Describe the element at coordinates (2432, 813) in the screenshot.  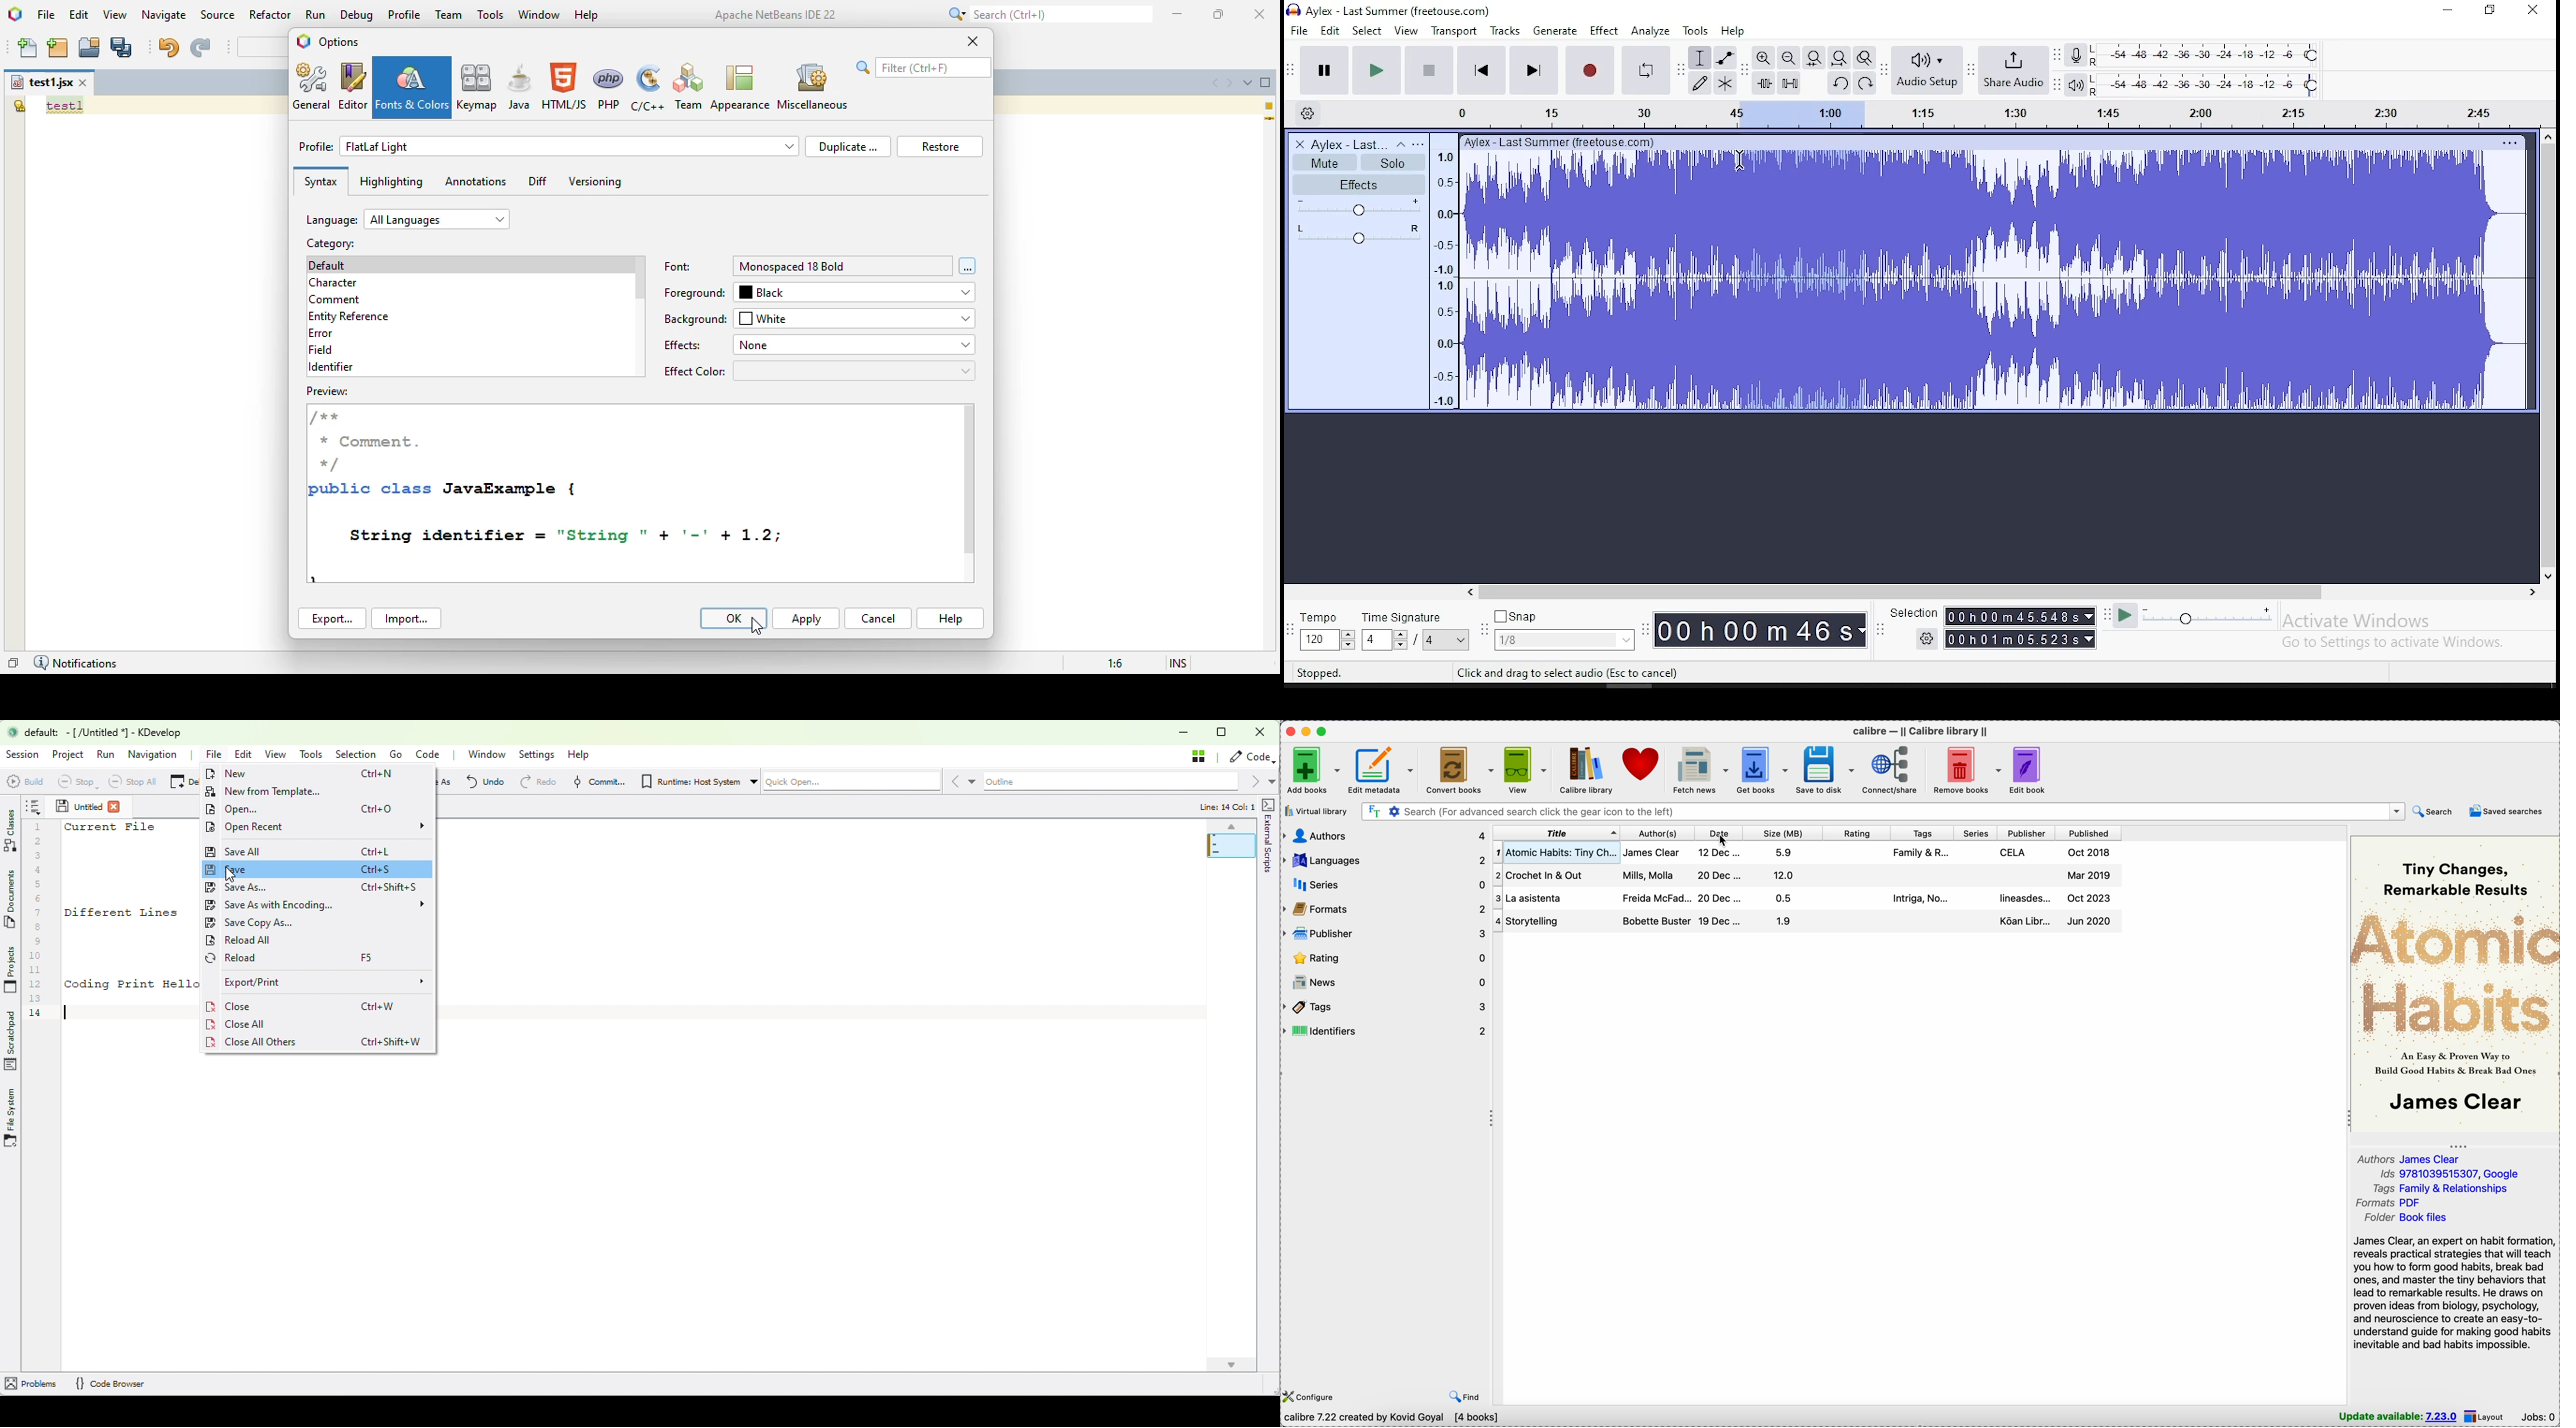
I see `search` at that location.